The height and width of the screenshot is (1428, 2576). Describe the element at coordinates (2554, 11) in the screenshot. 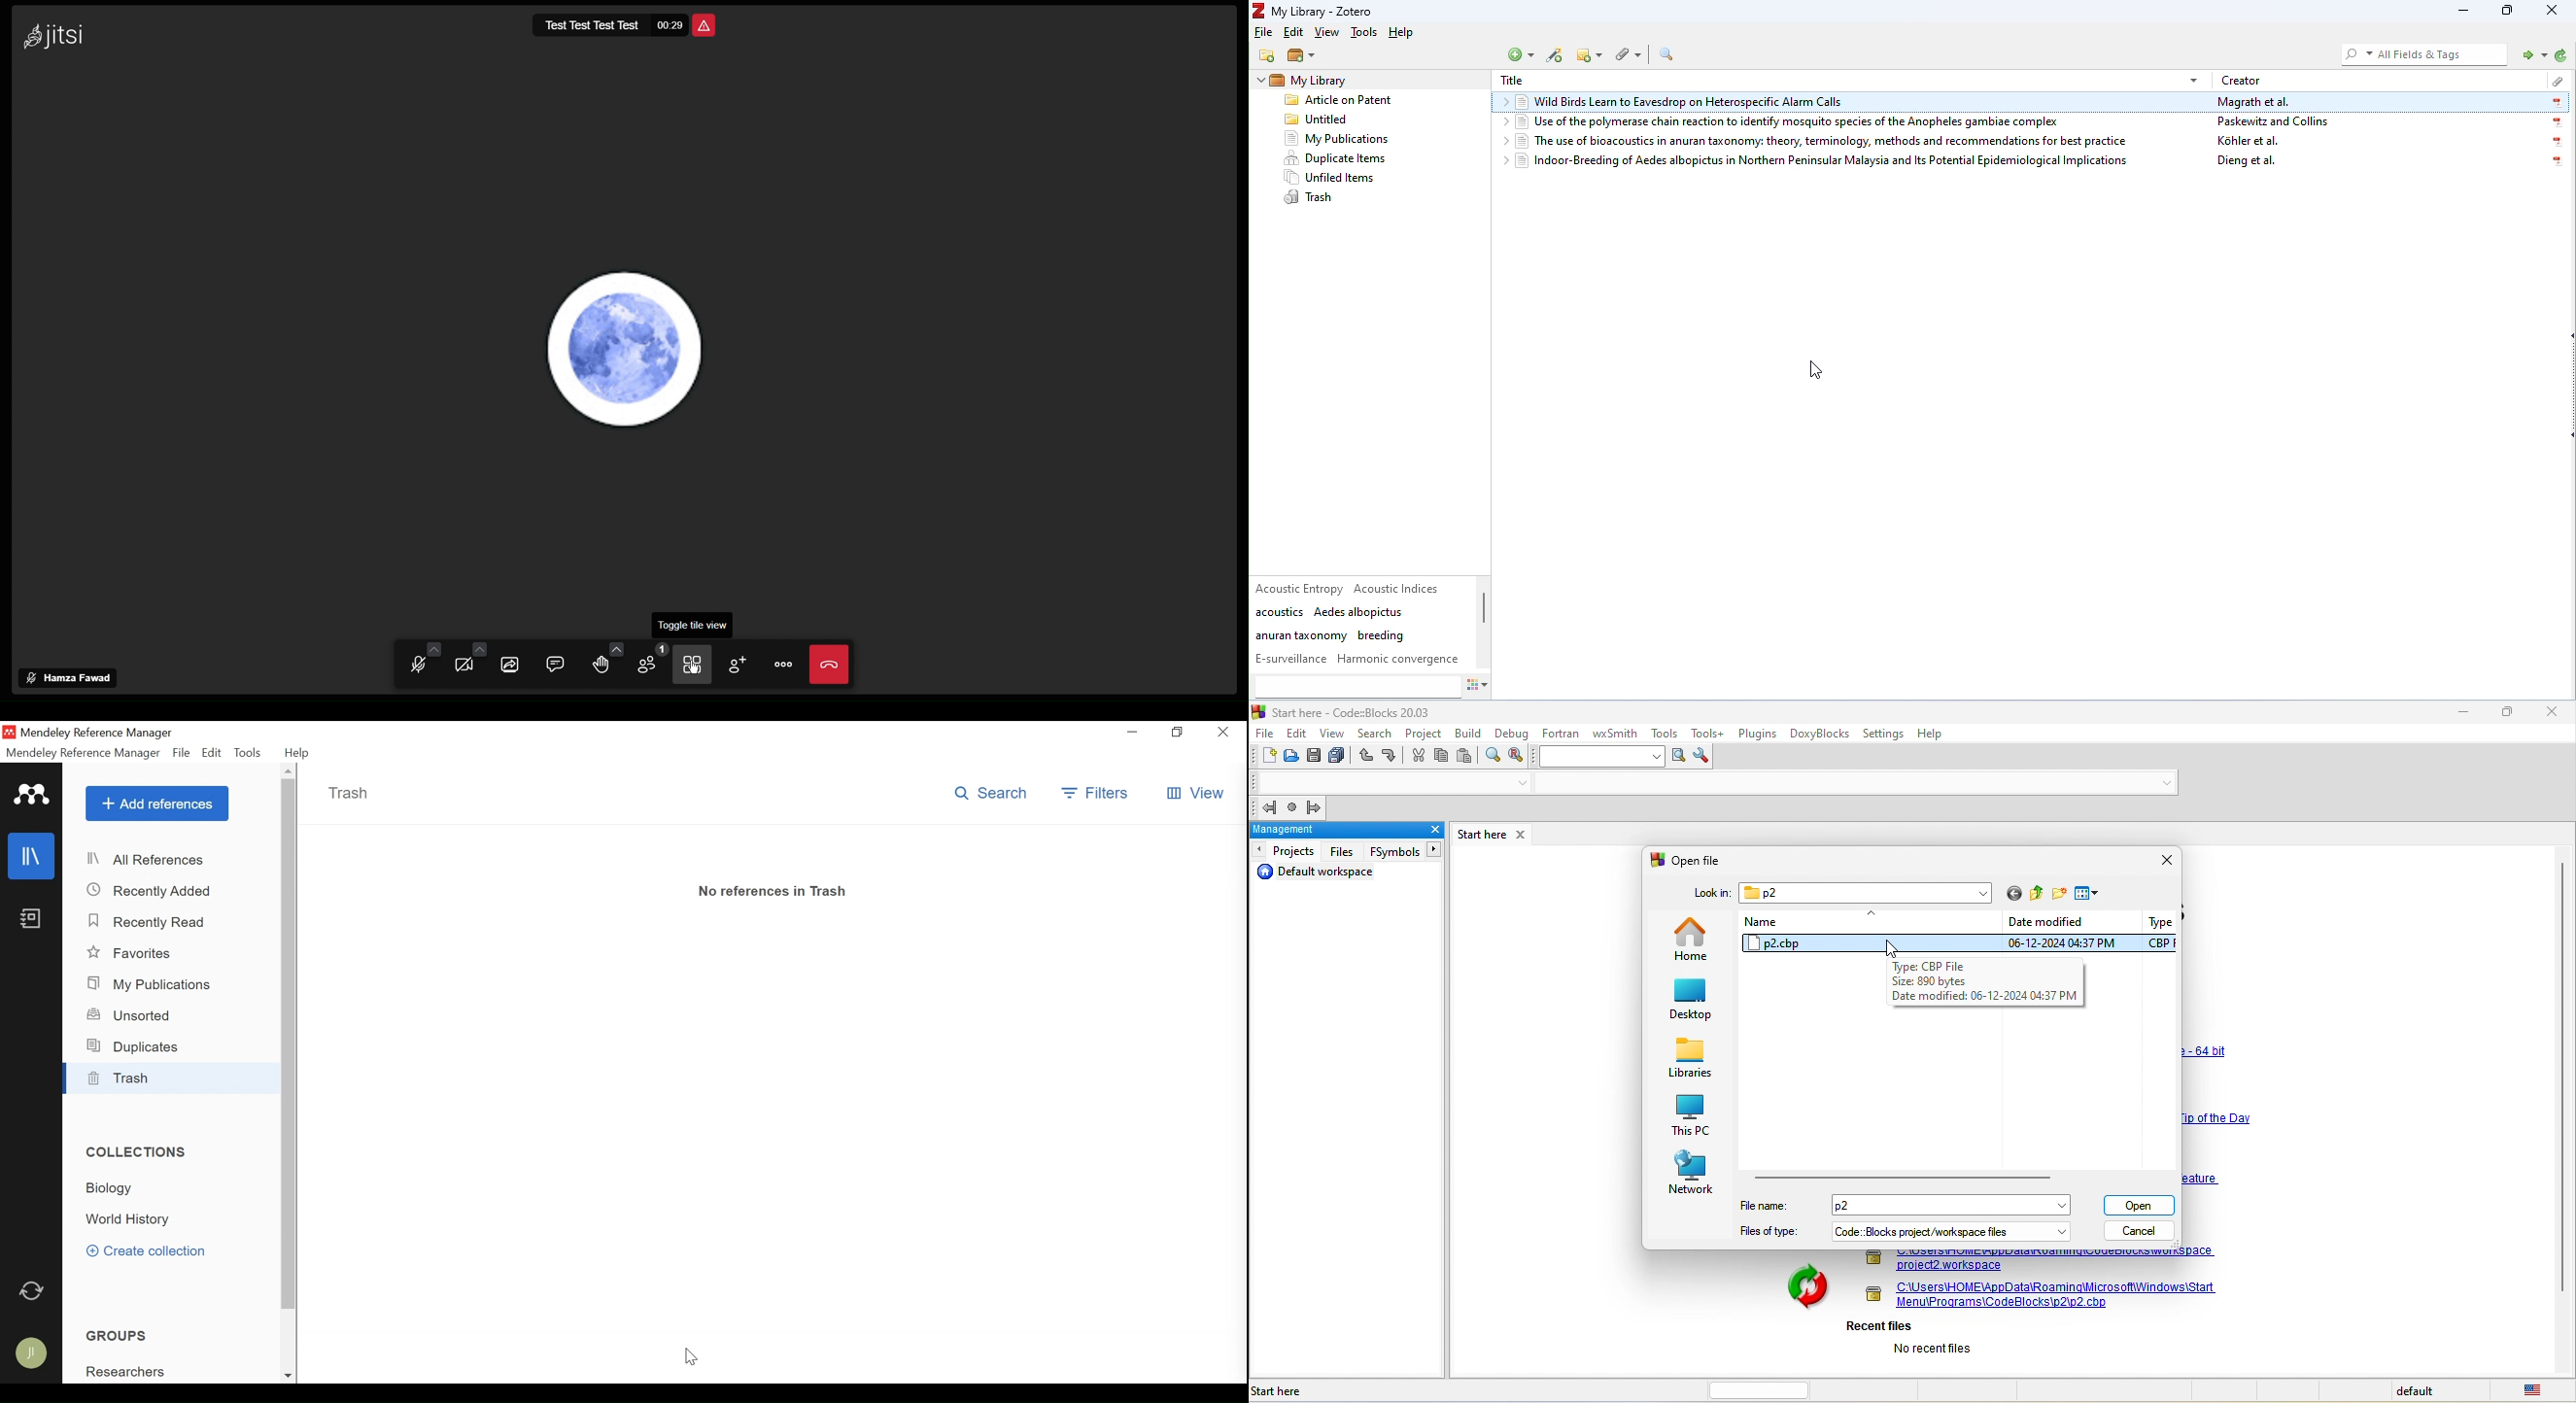

I see `close` at that location.